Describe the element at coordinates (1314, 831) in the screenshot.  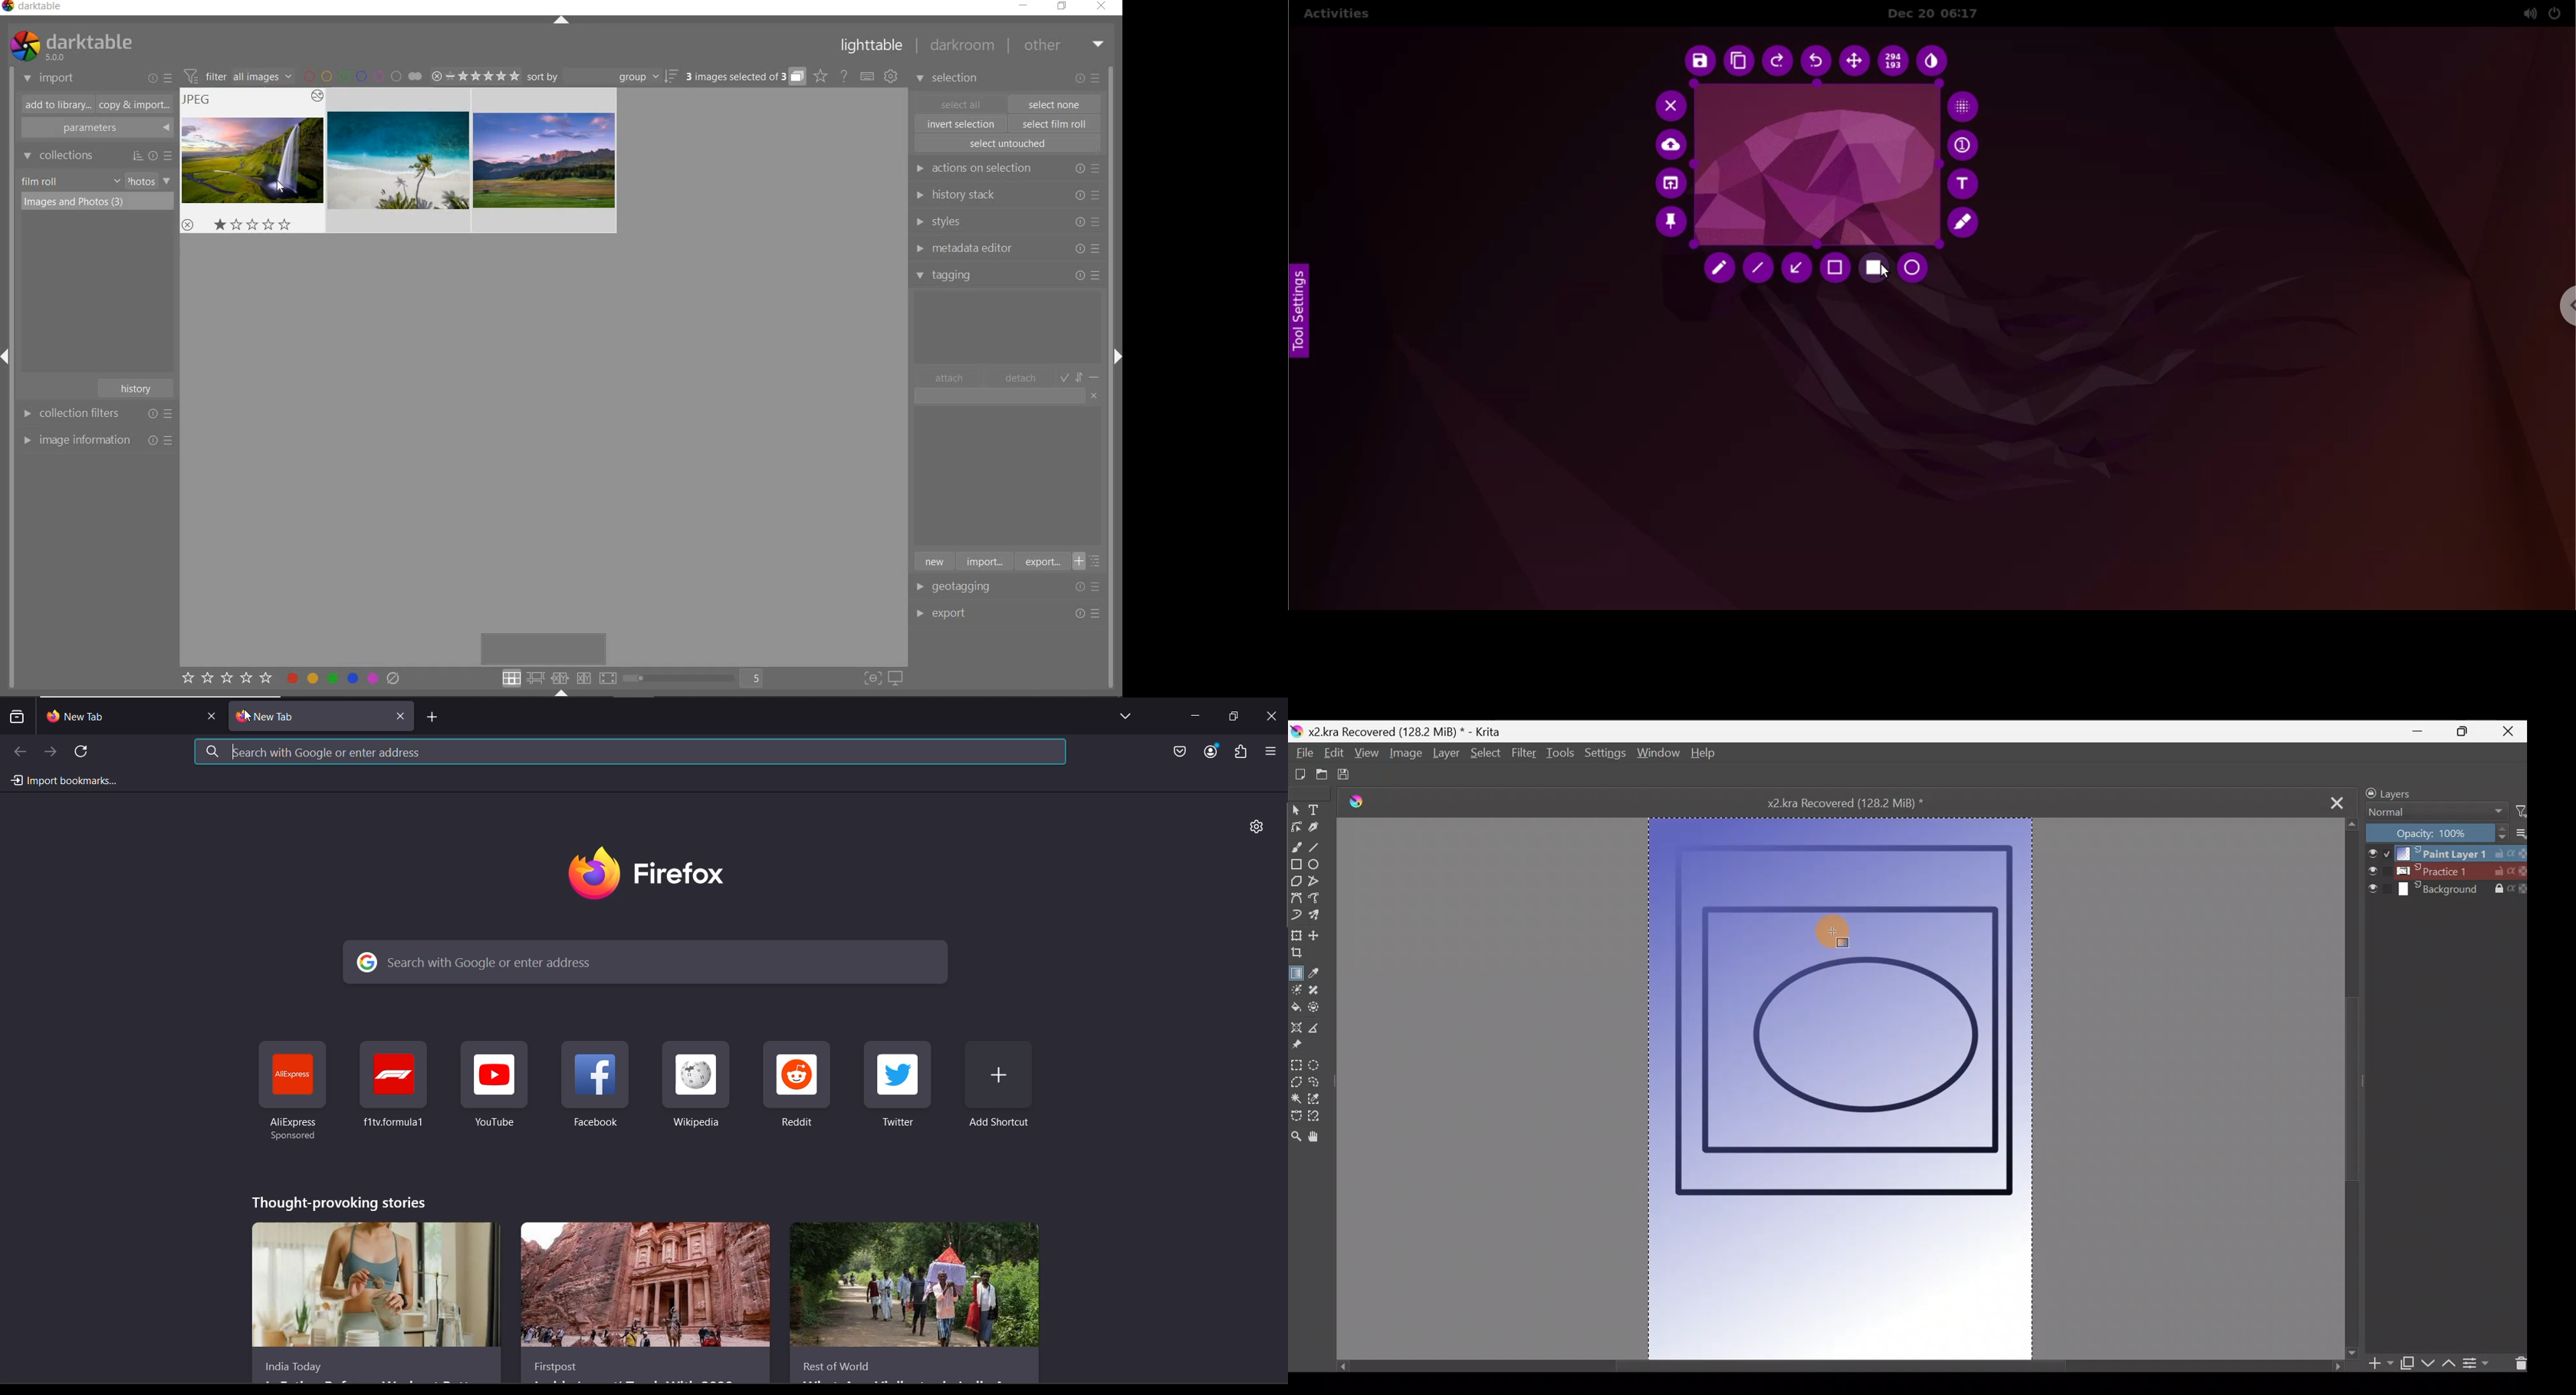
I see `Calligraphy` at that location.